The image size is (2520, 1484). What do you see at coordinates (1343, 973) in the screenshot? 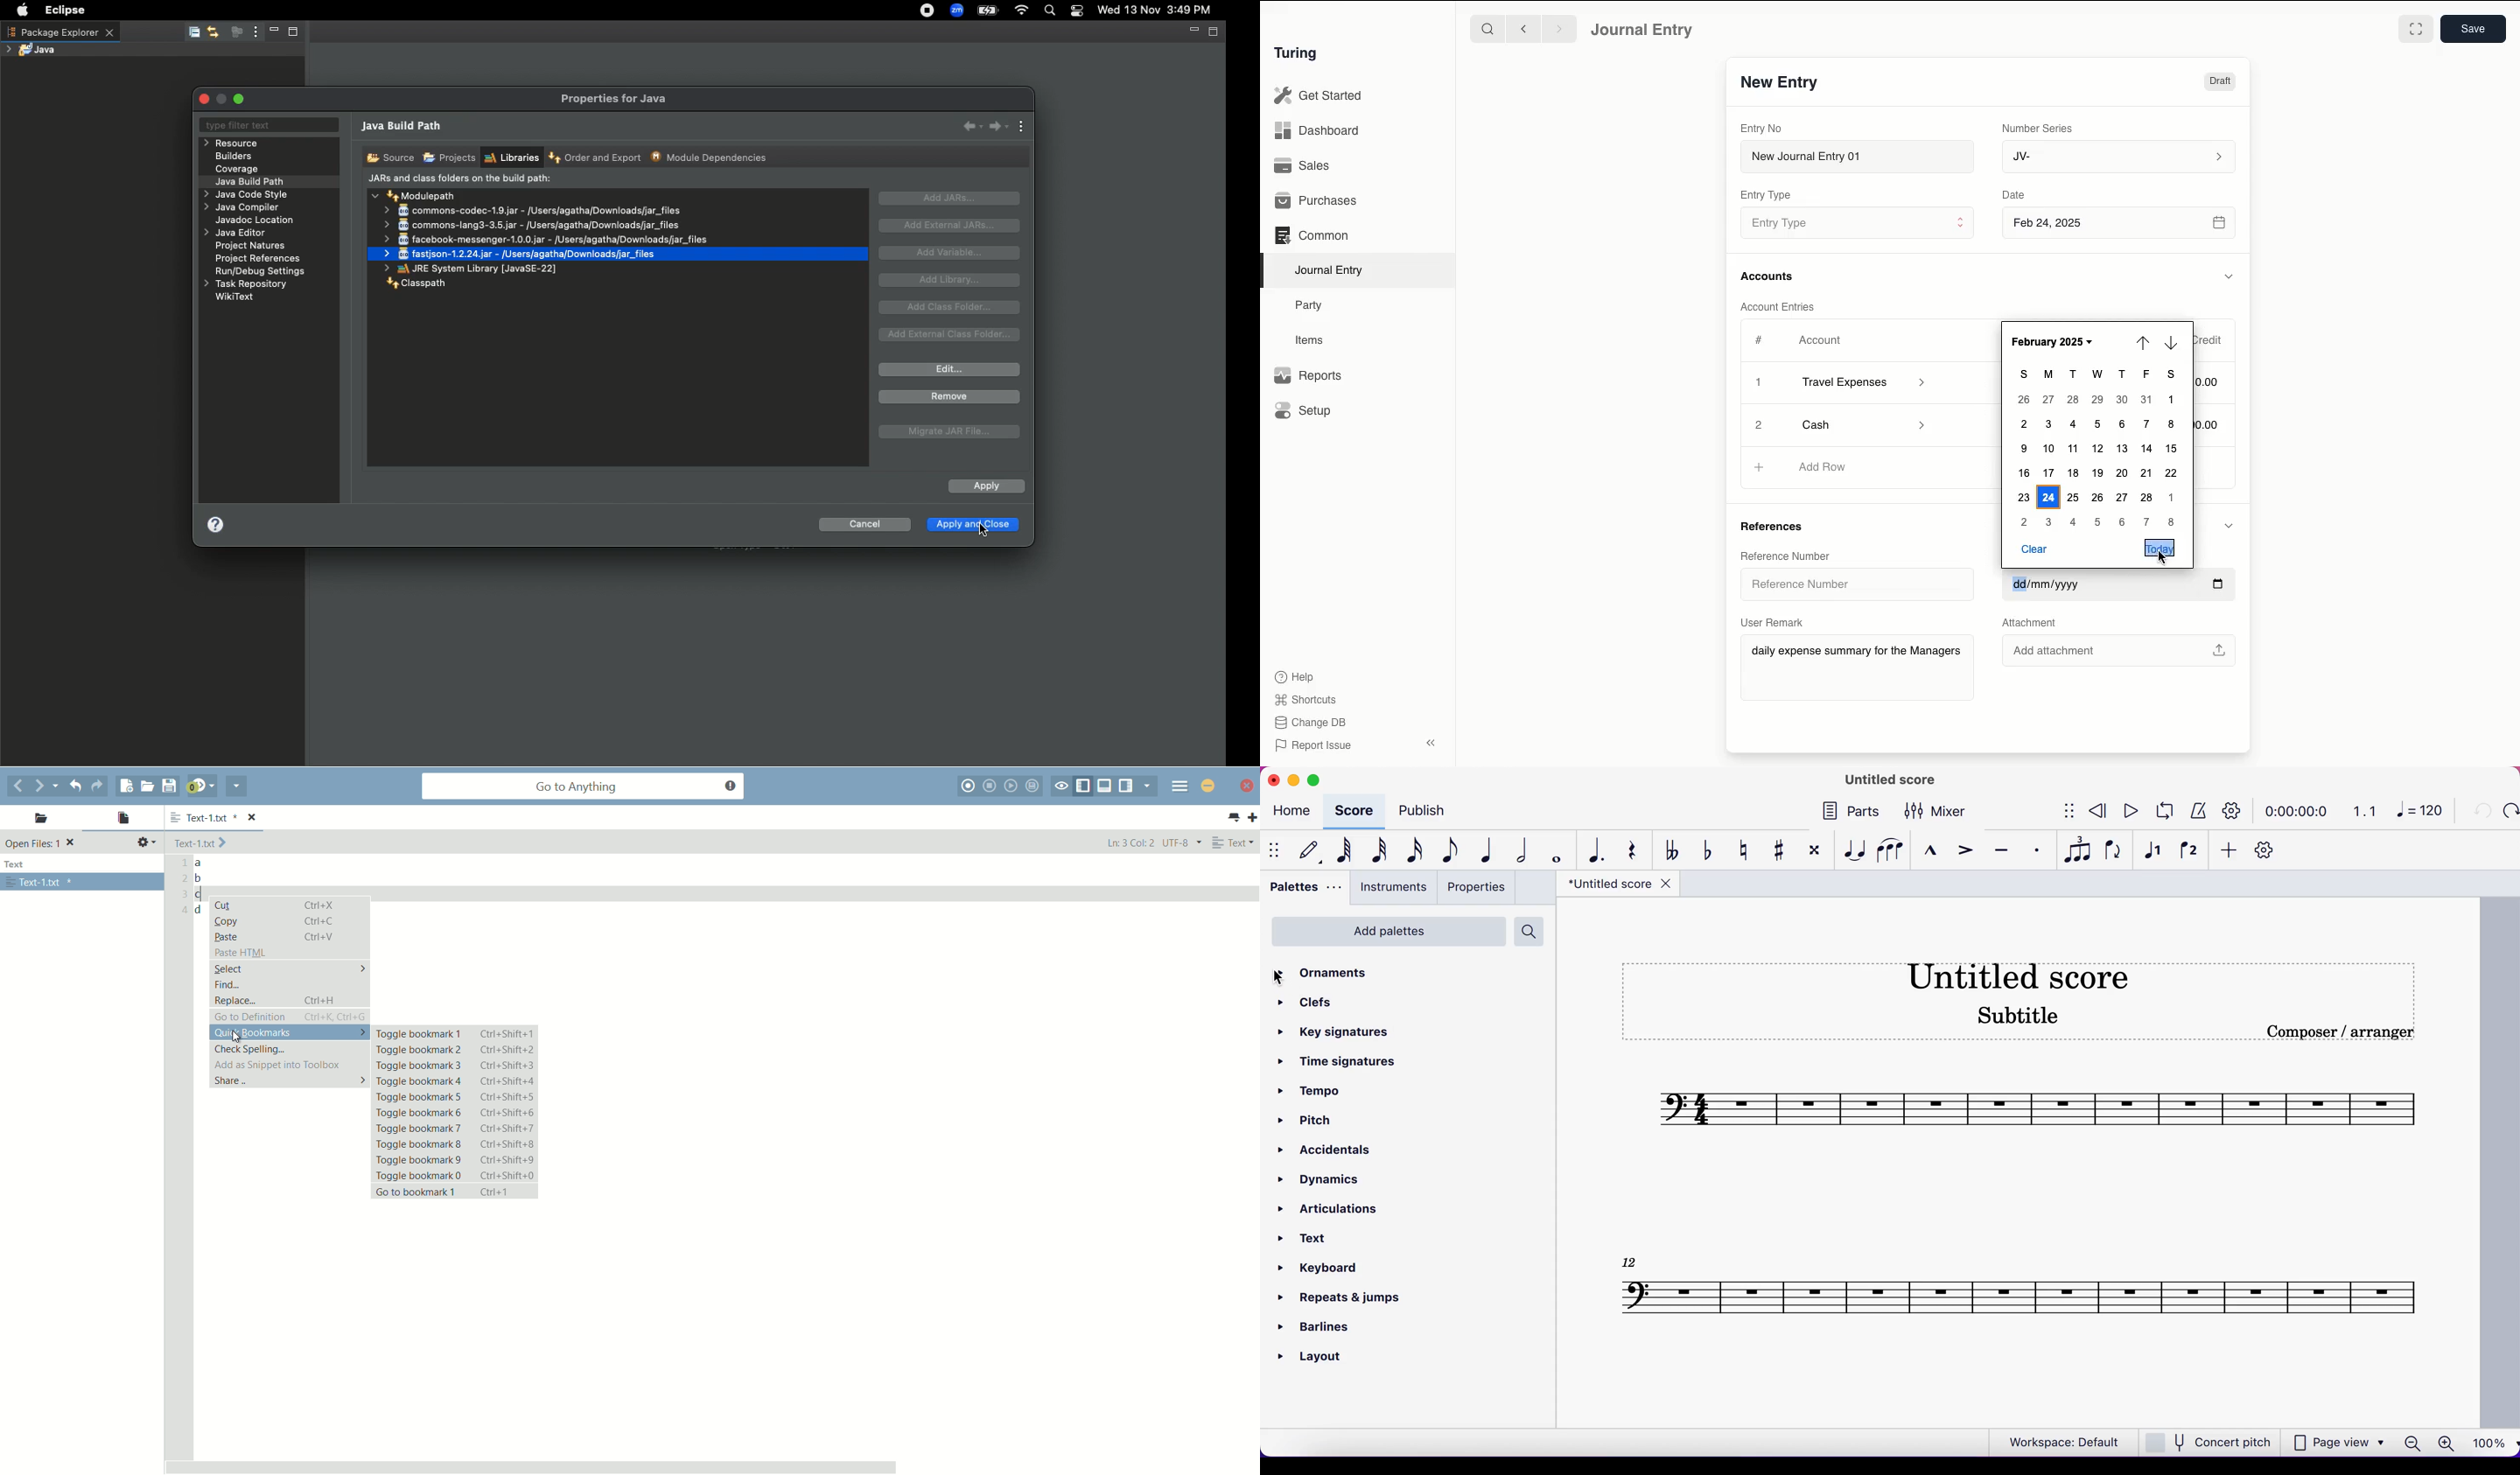
I see `ornaments` at bounding box center [1343, 973].